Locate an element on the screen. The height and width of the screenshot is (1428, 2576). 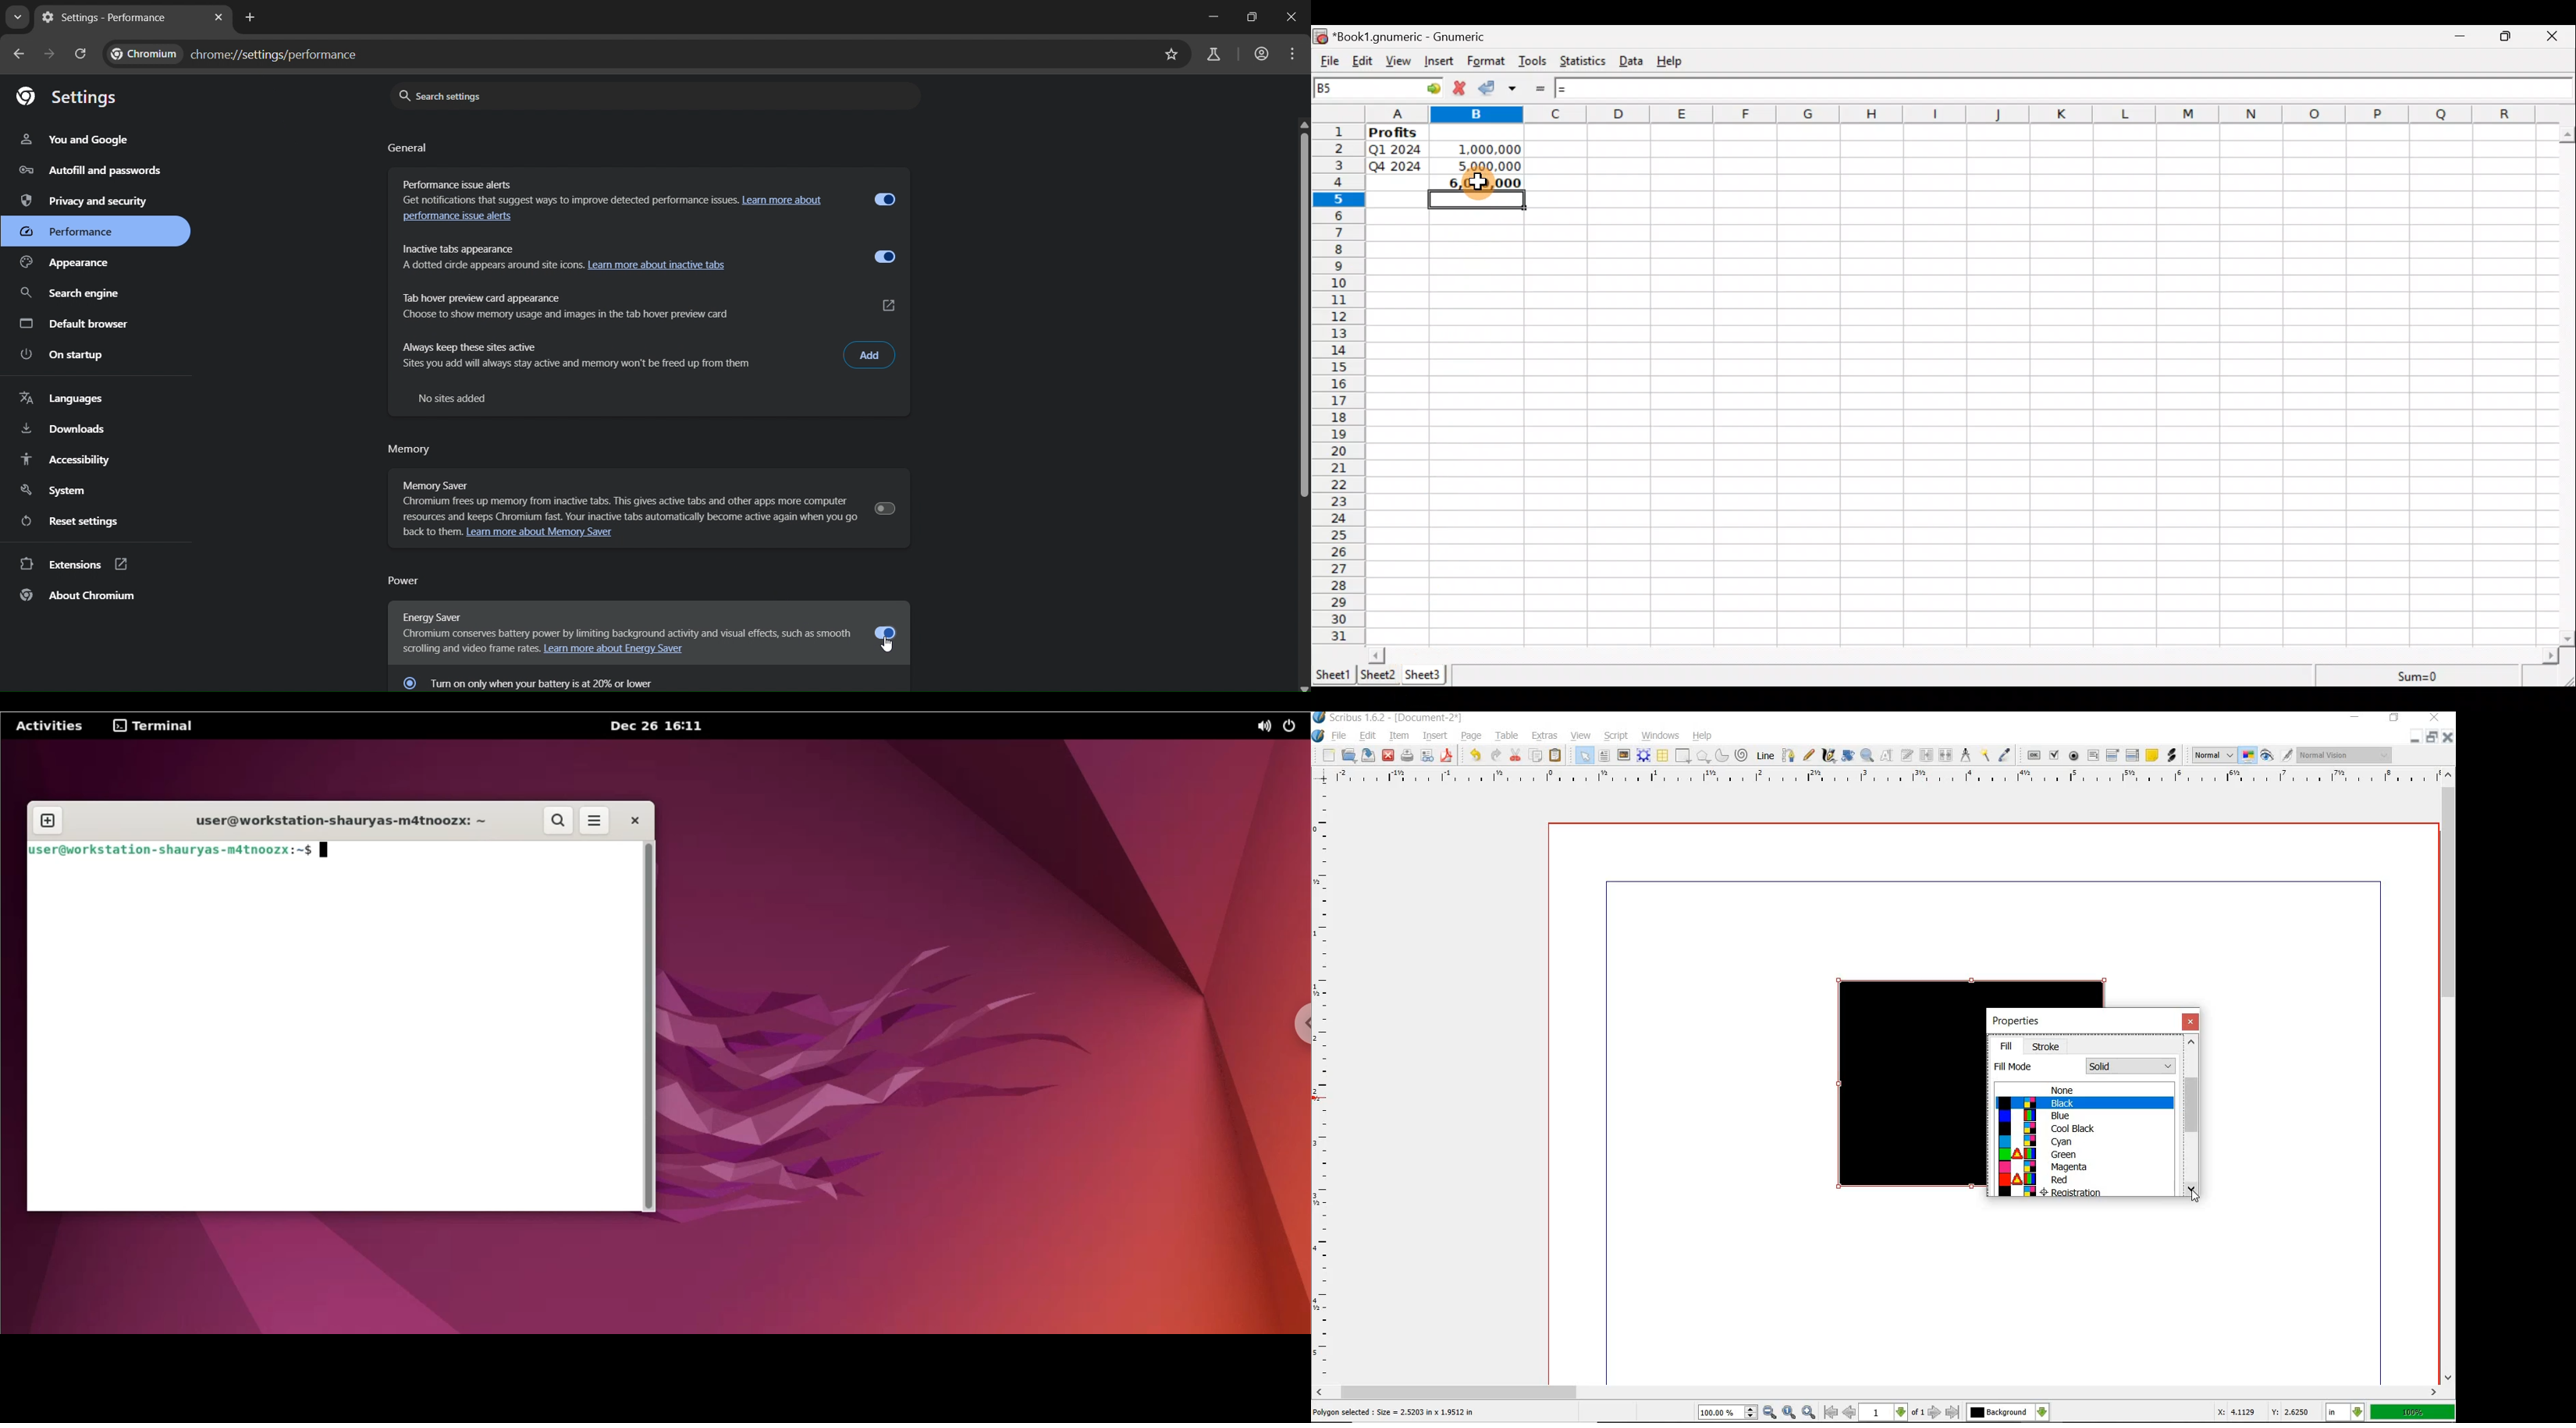
Insert is located at coordinates (1441, 63).